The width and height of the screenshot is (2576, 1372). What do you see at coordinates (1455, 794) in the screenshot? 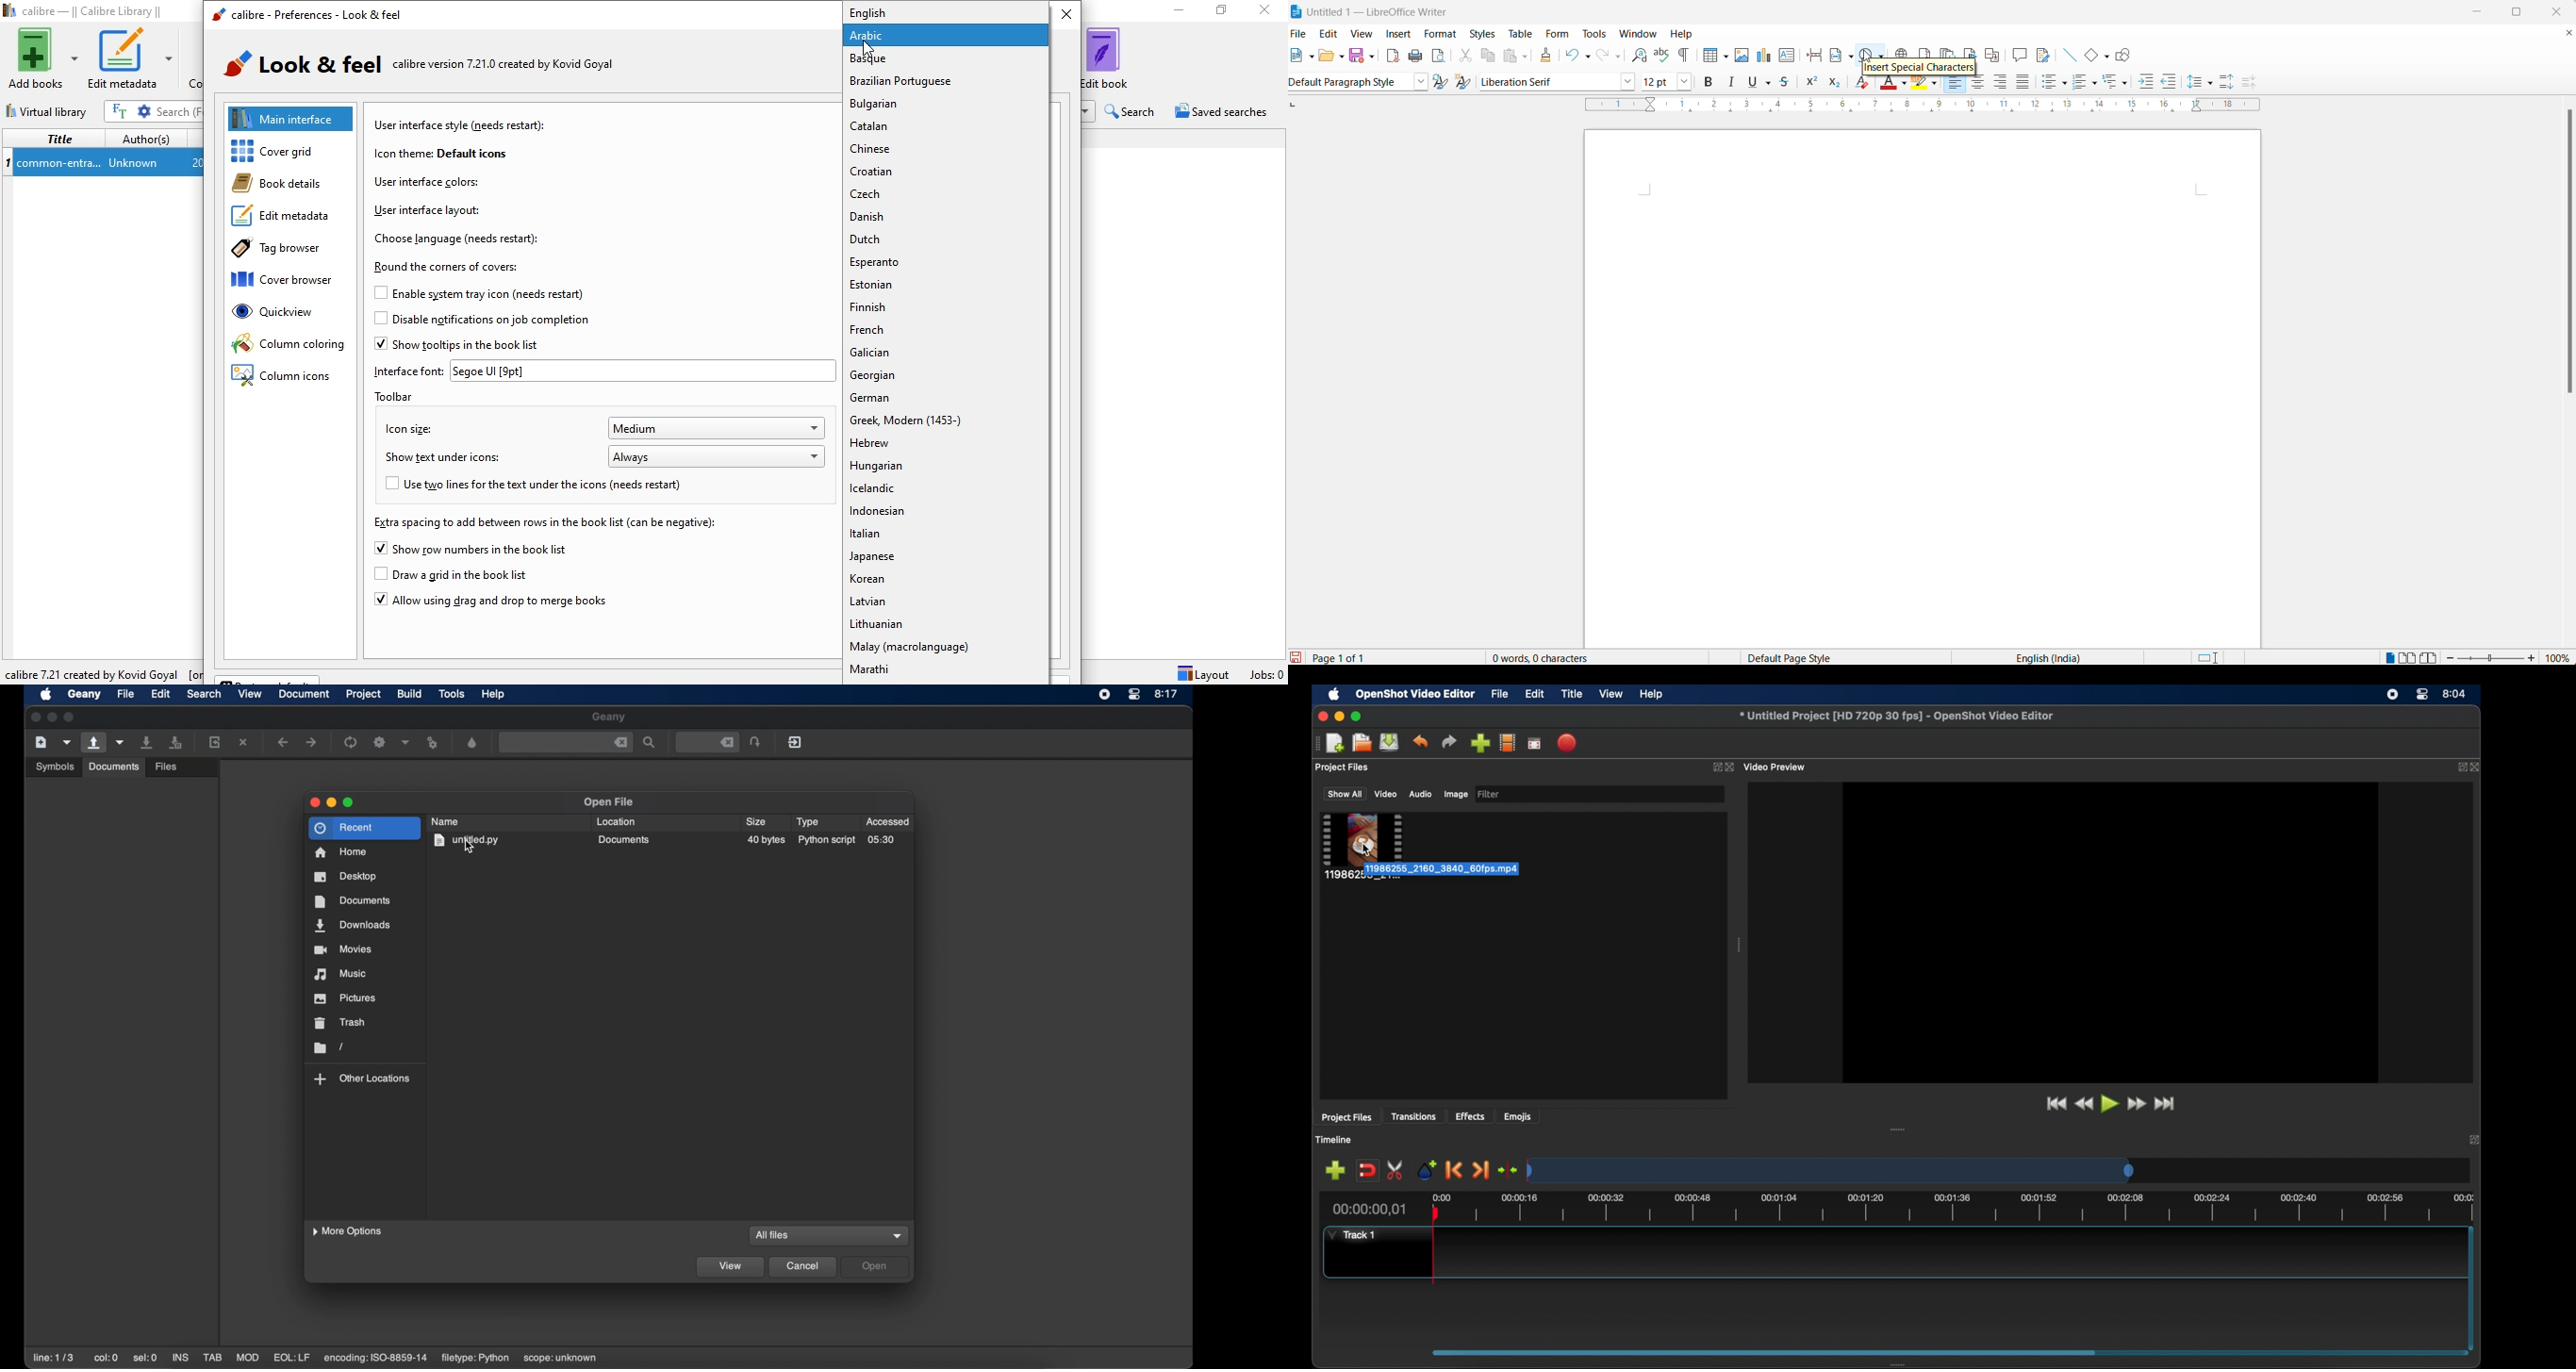
I see `image` at bounding box center [1455, 794].